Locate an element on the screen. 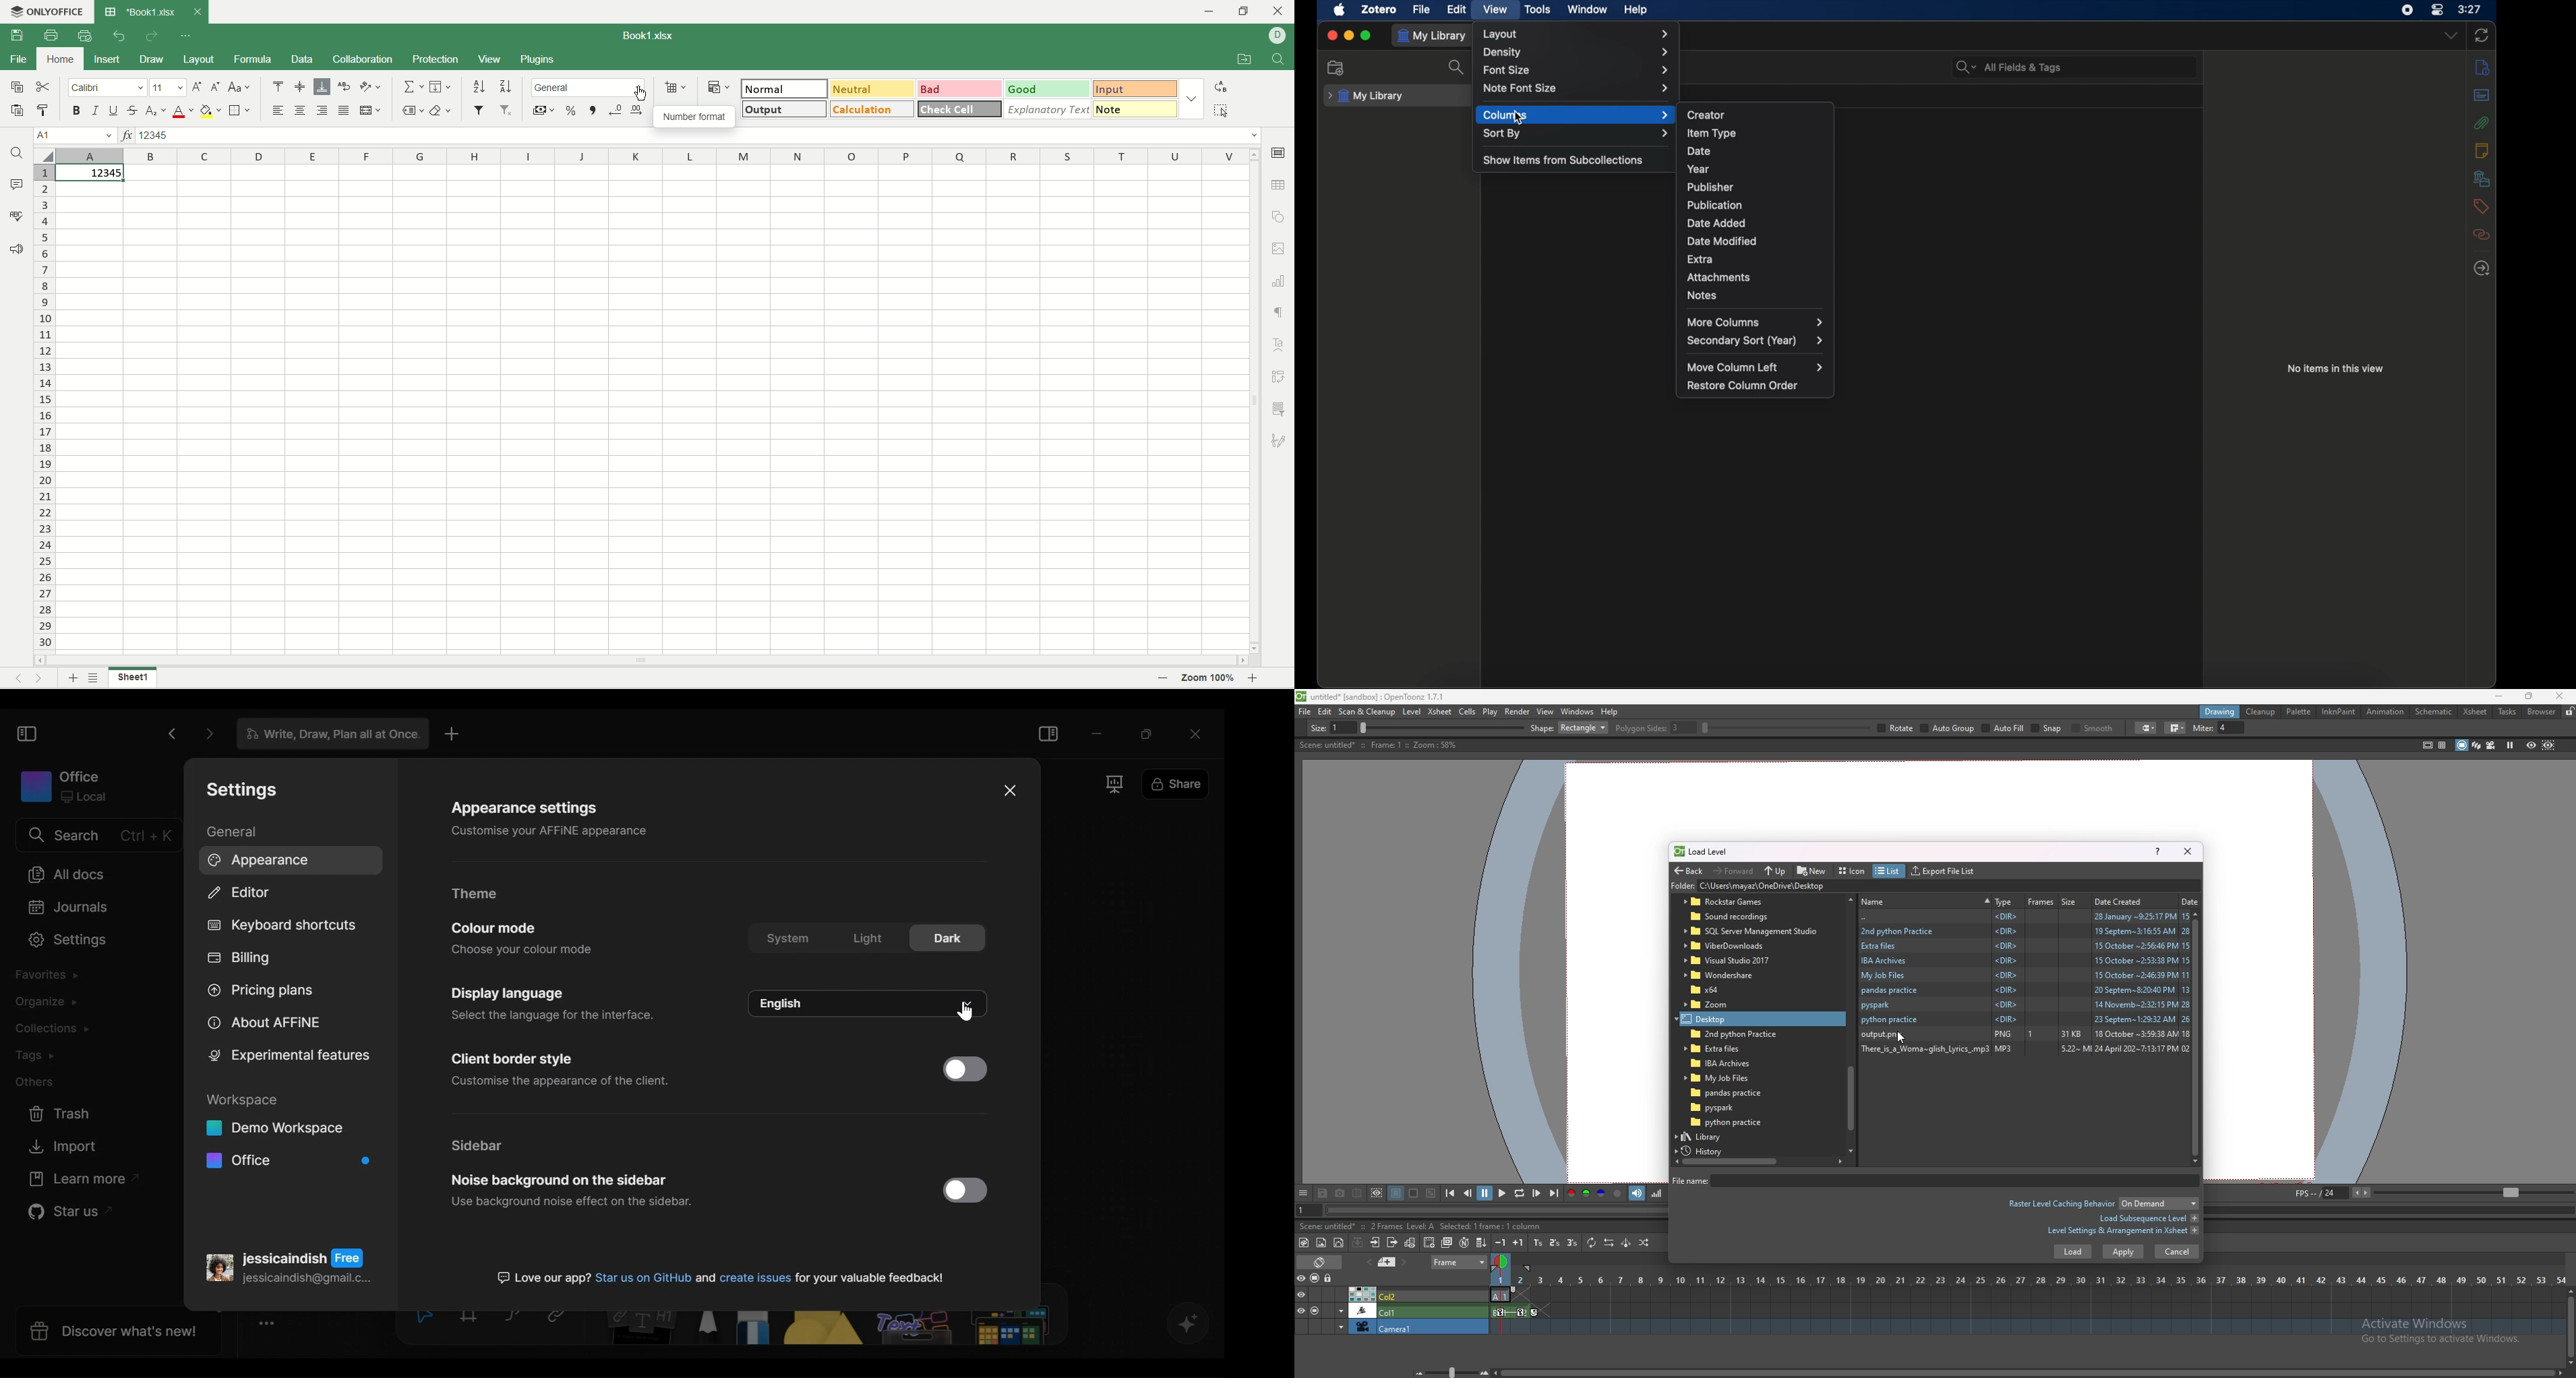 The width and height of the screenshot is (2576, 1400). number format is located at coordinates (590, 88).